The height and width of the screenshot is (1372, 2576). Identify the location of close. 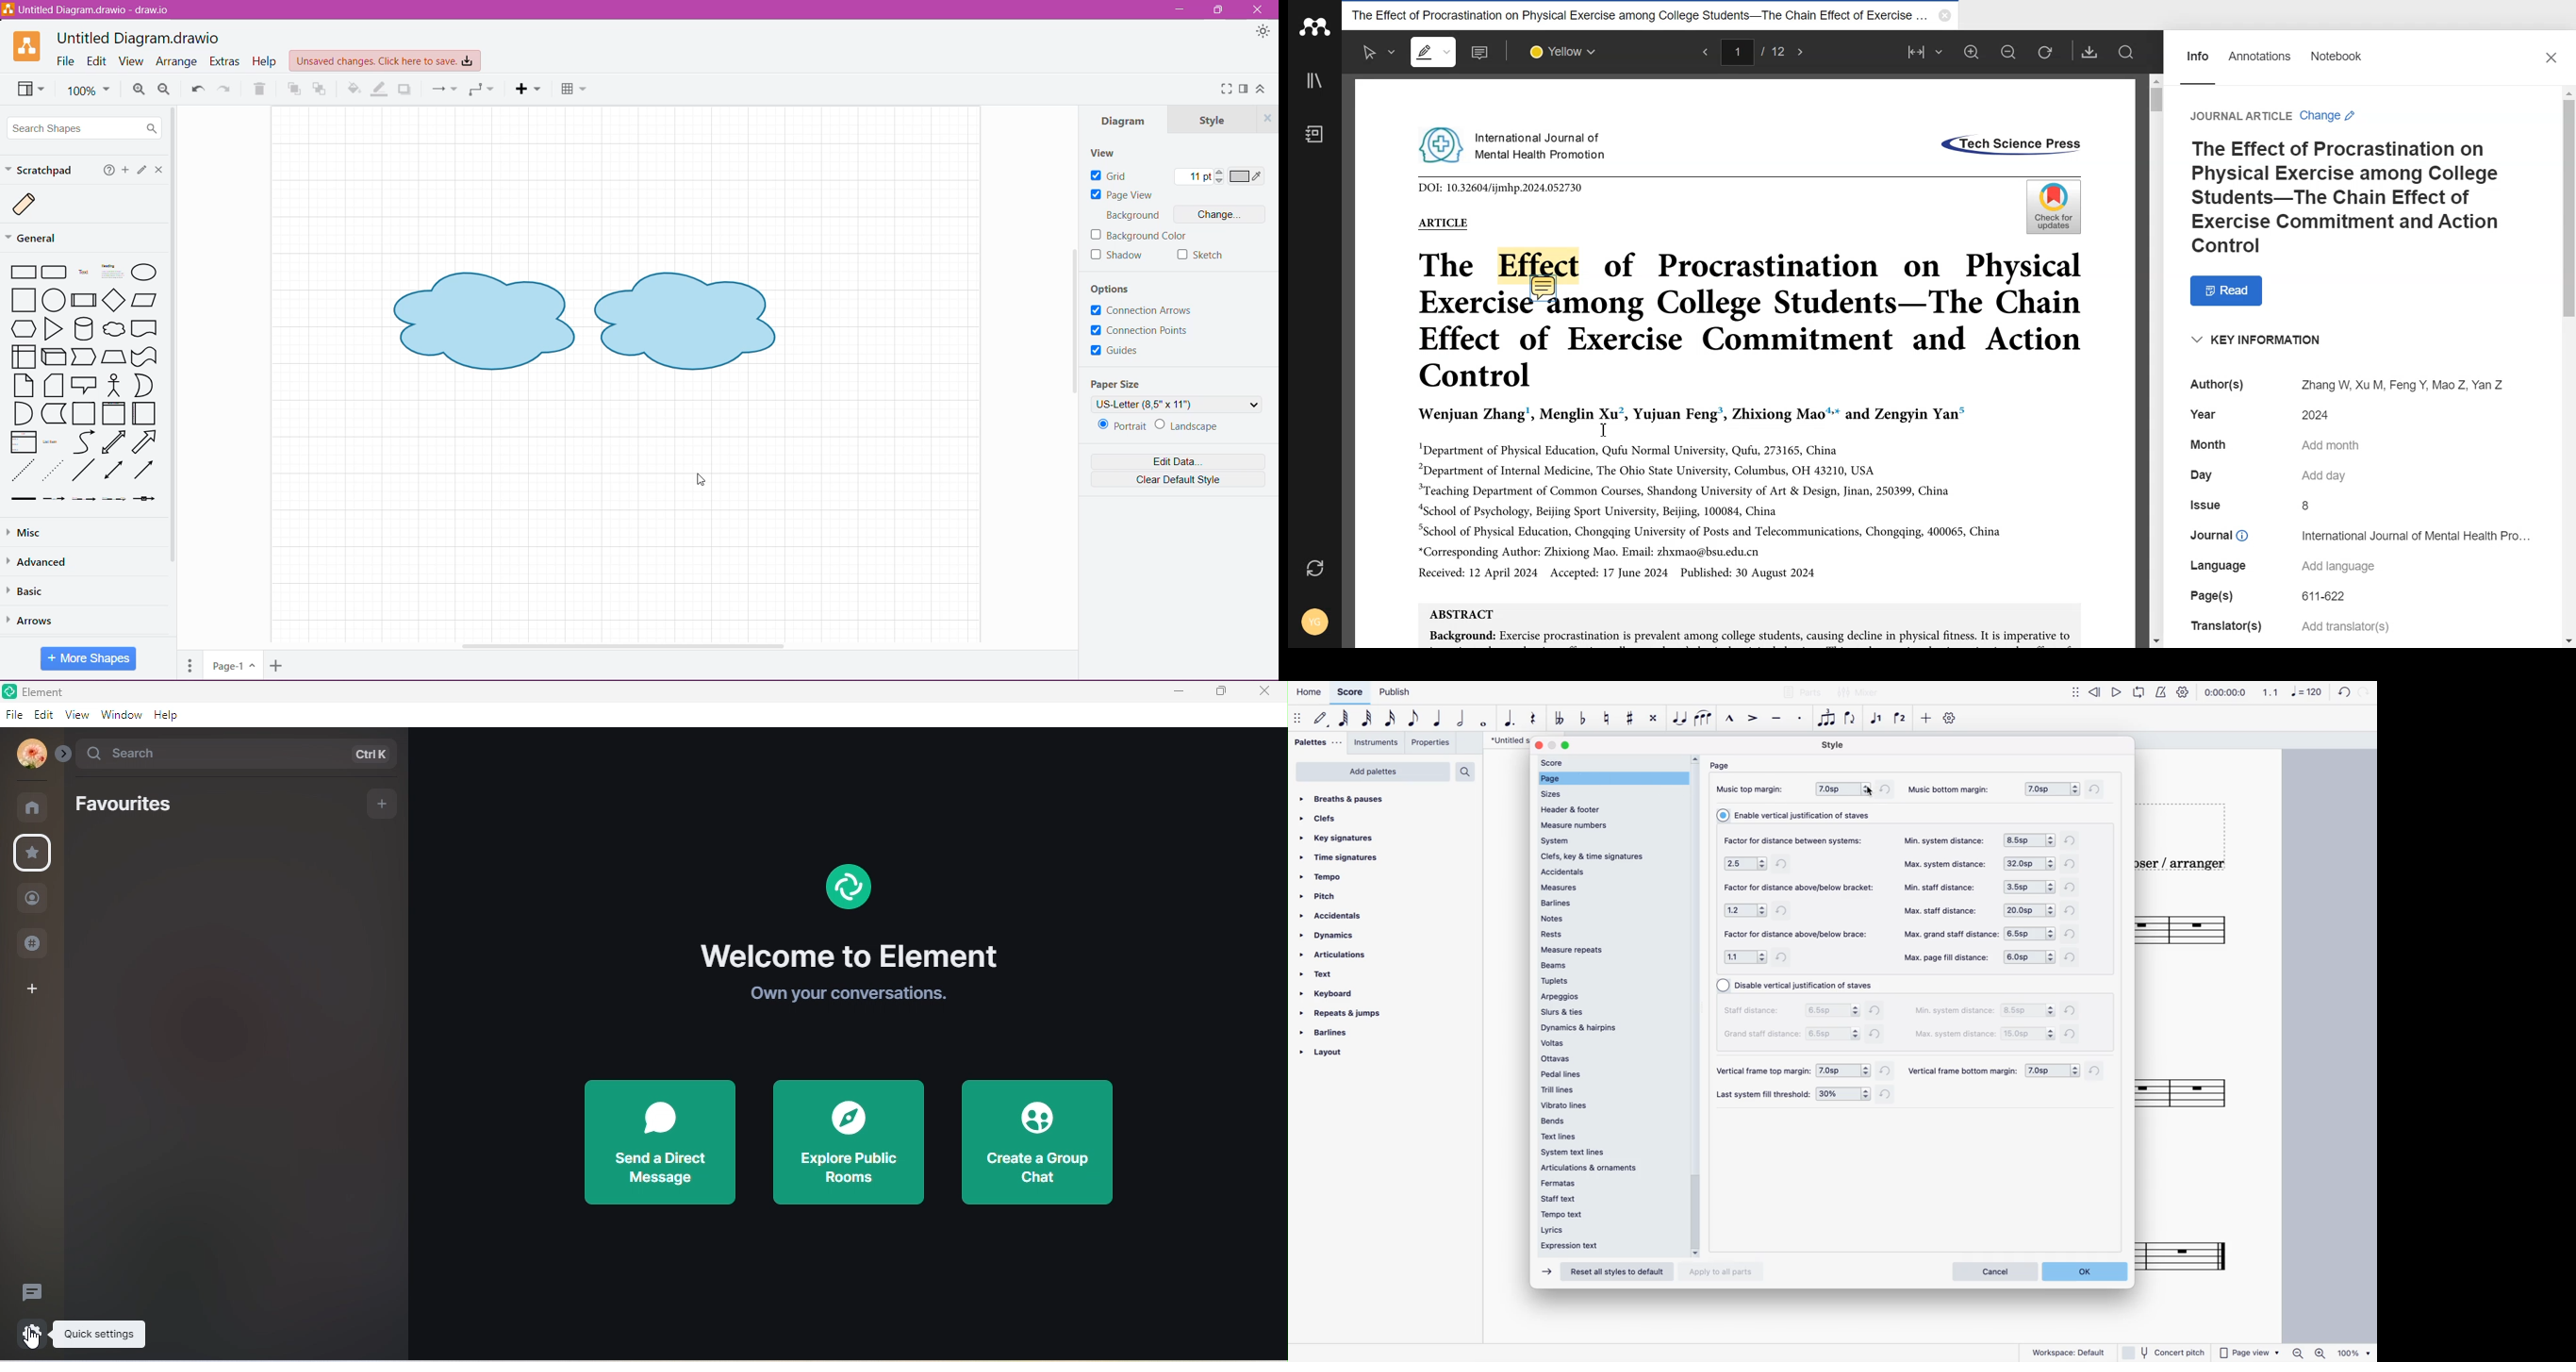
(1264, 691).